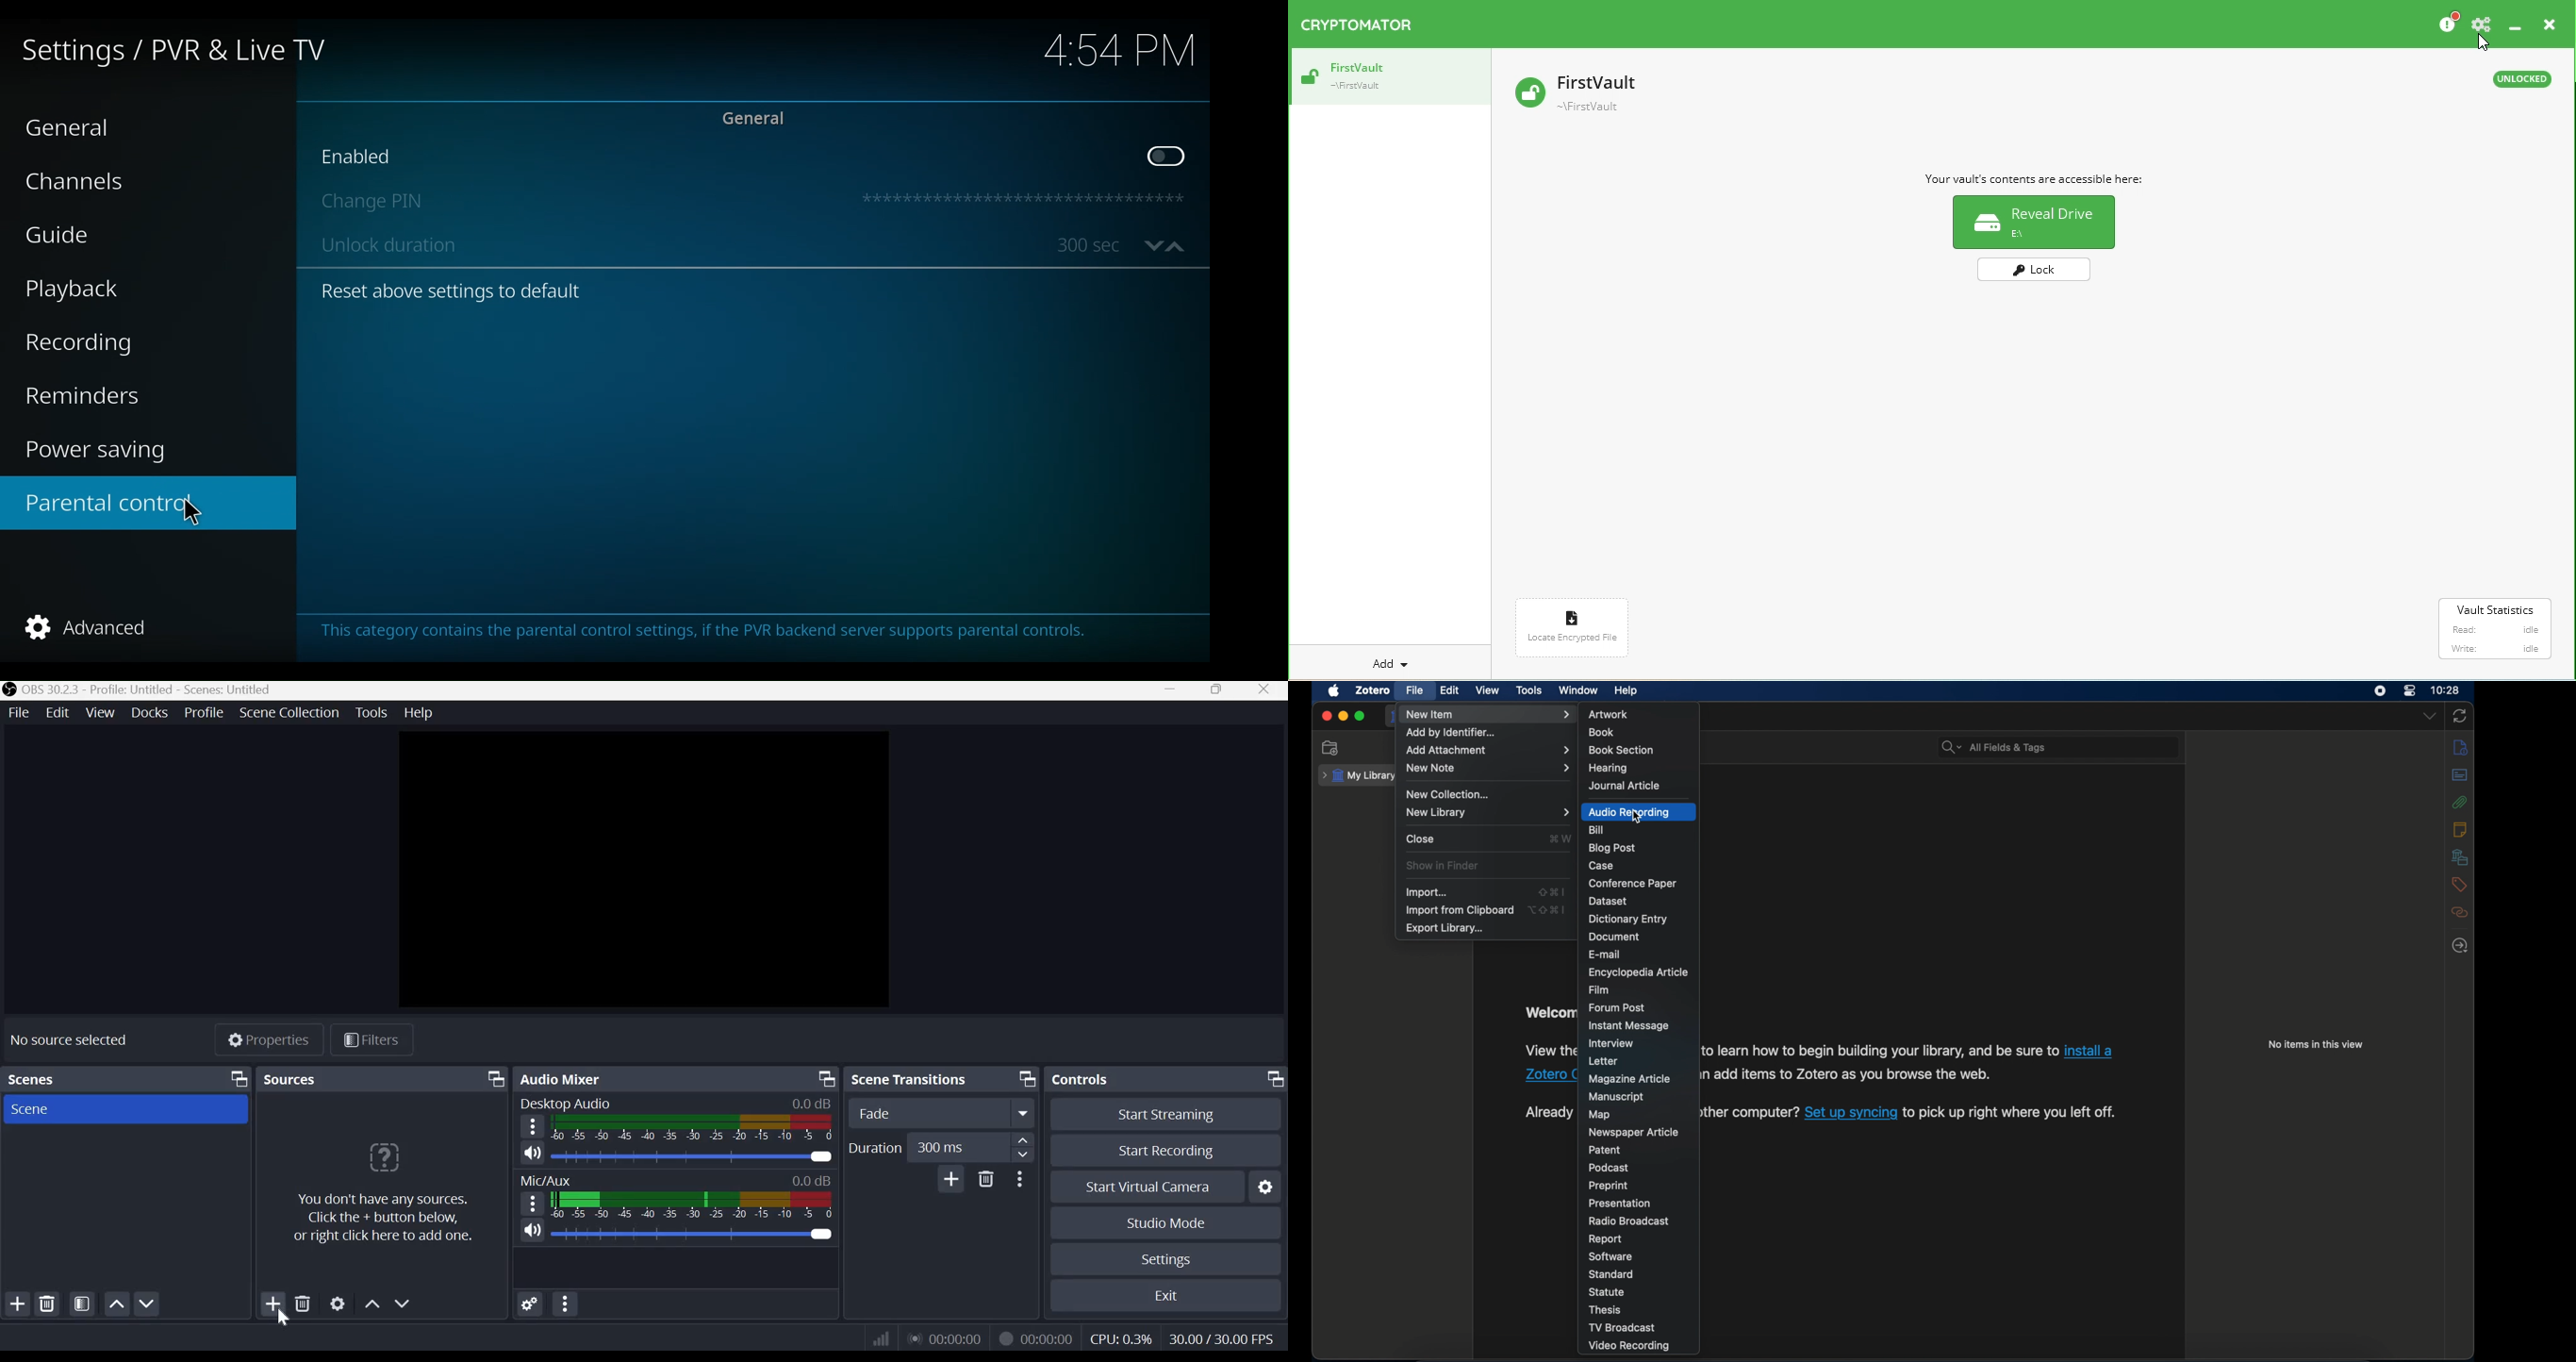  I want to click on Properties, so click(268, 1041).